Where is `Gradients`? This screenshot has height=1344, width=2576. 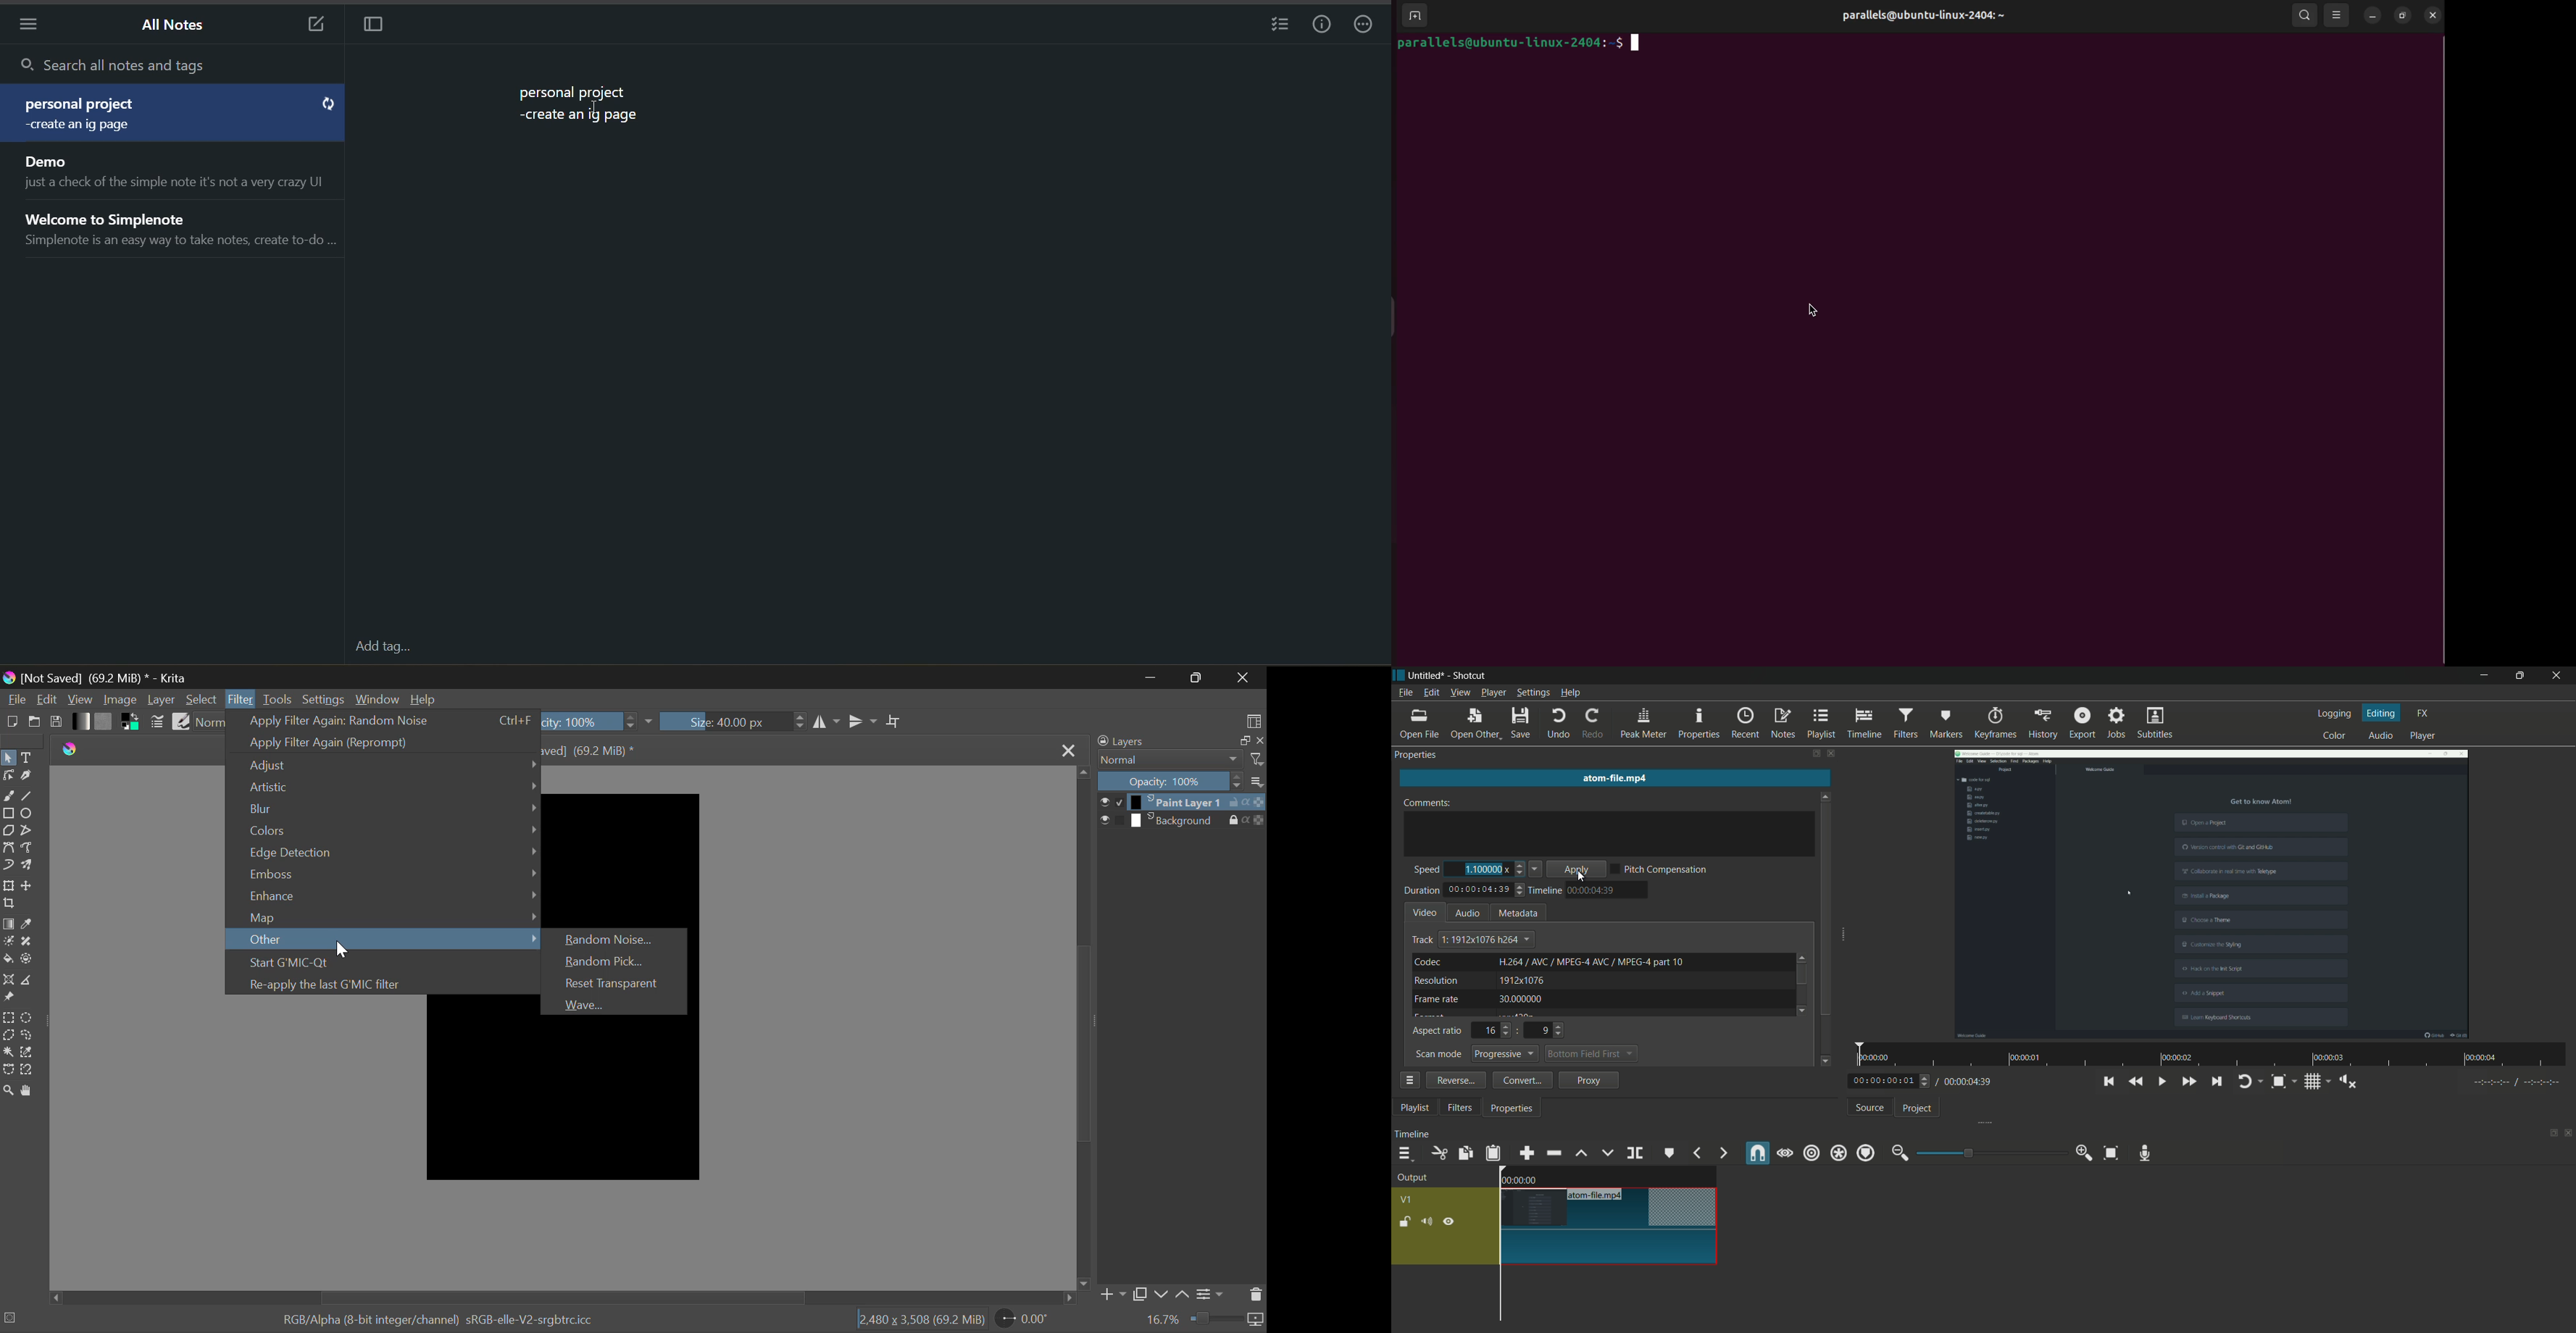 Gradients is located at coordinates (80, 721).